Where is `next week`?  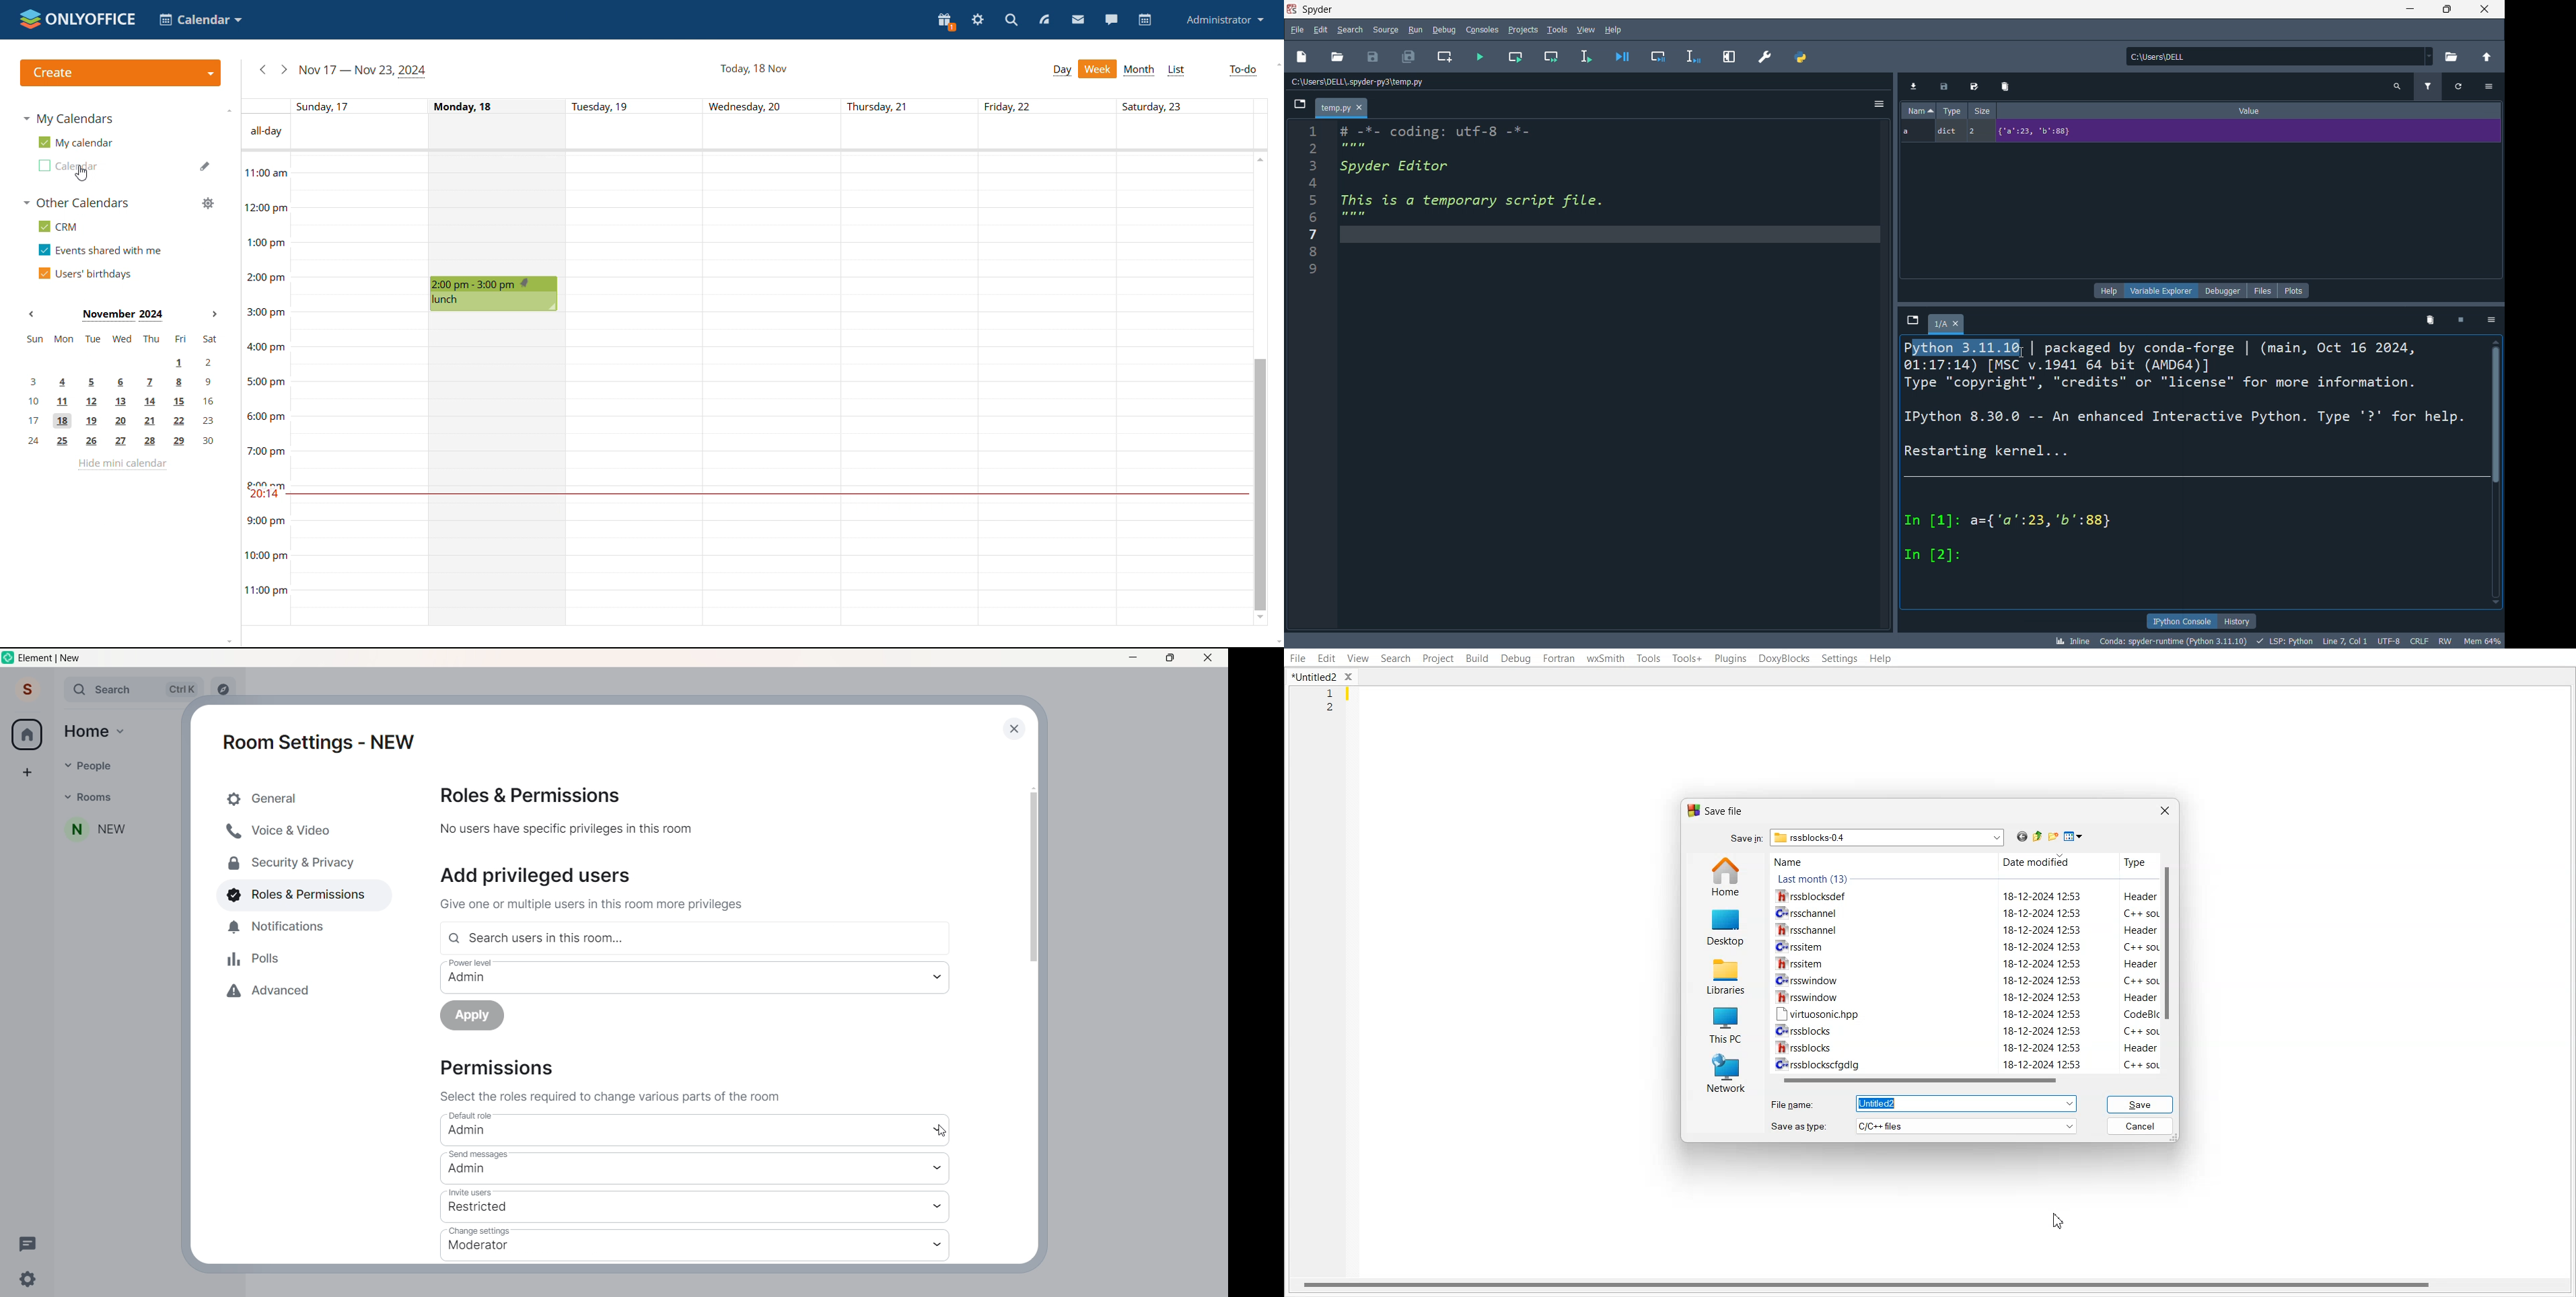
next week is located at coordinates (284, 70).